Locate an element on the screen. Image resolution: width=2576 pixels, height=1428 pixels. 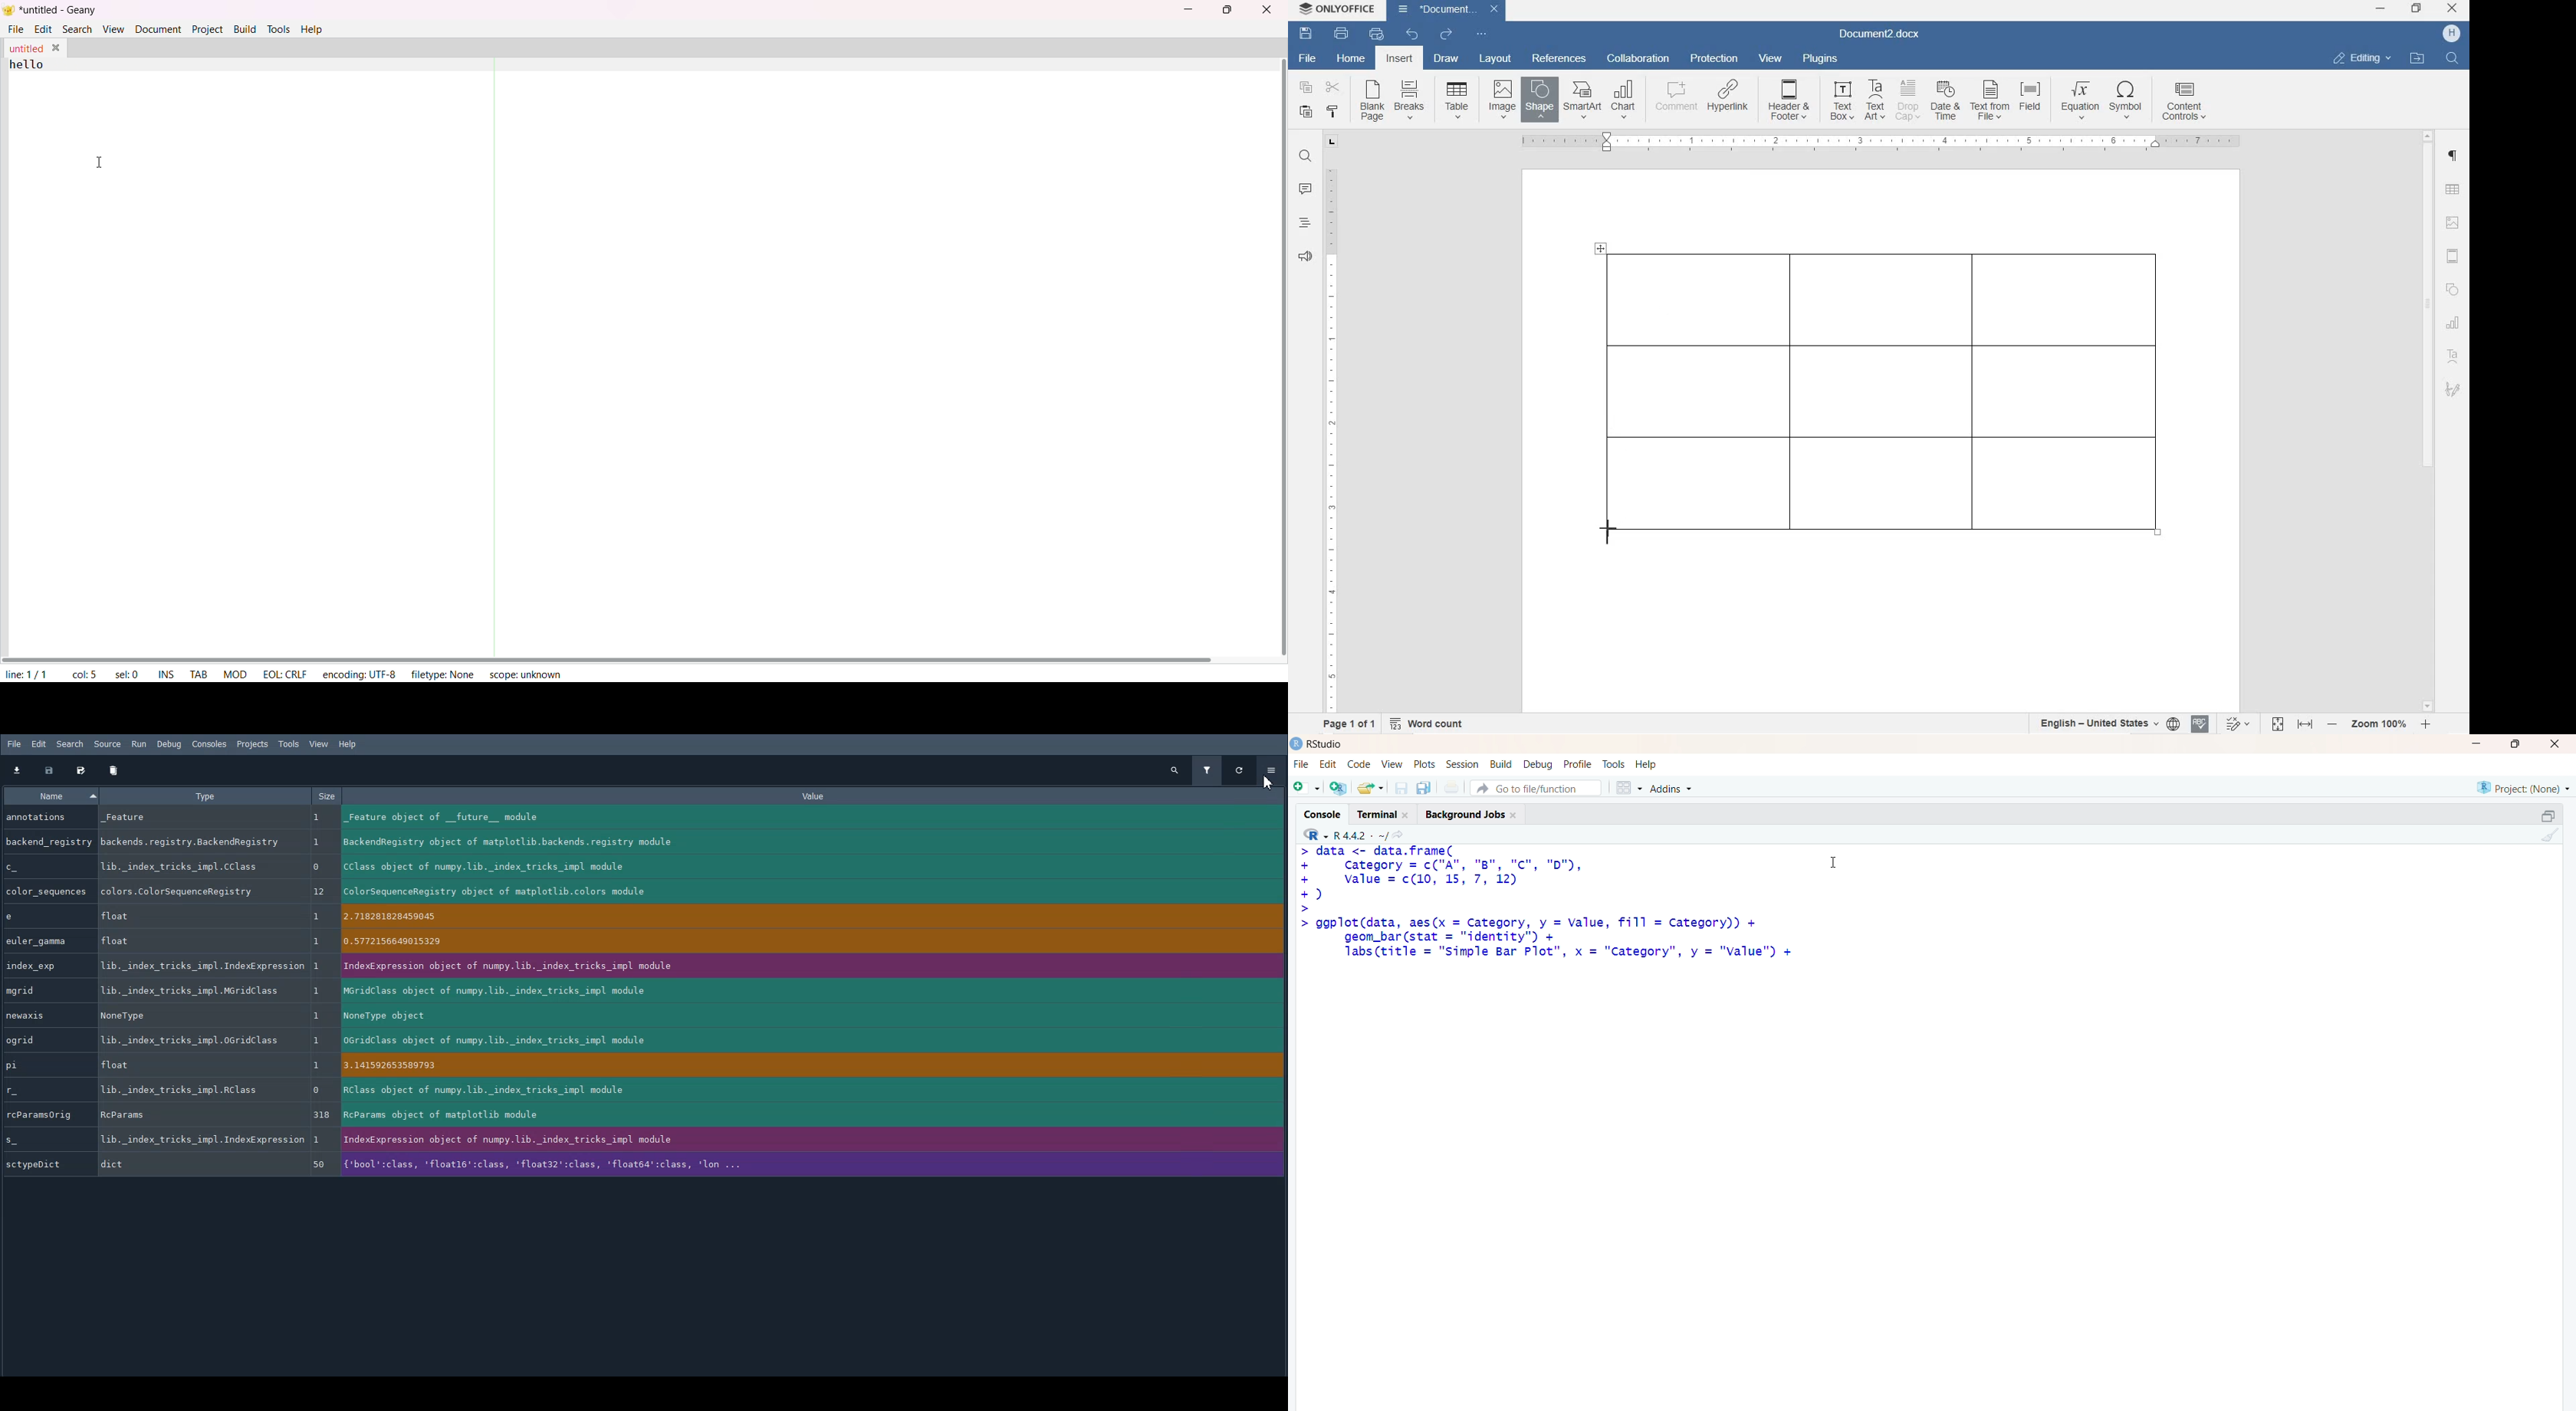
color_seuence is located at coordinates (46, 890).